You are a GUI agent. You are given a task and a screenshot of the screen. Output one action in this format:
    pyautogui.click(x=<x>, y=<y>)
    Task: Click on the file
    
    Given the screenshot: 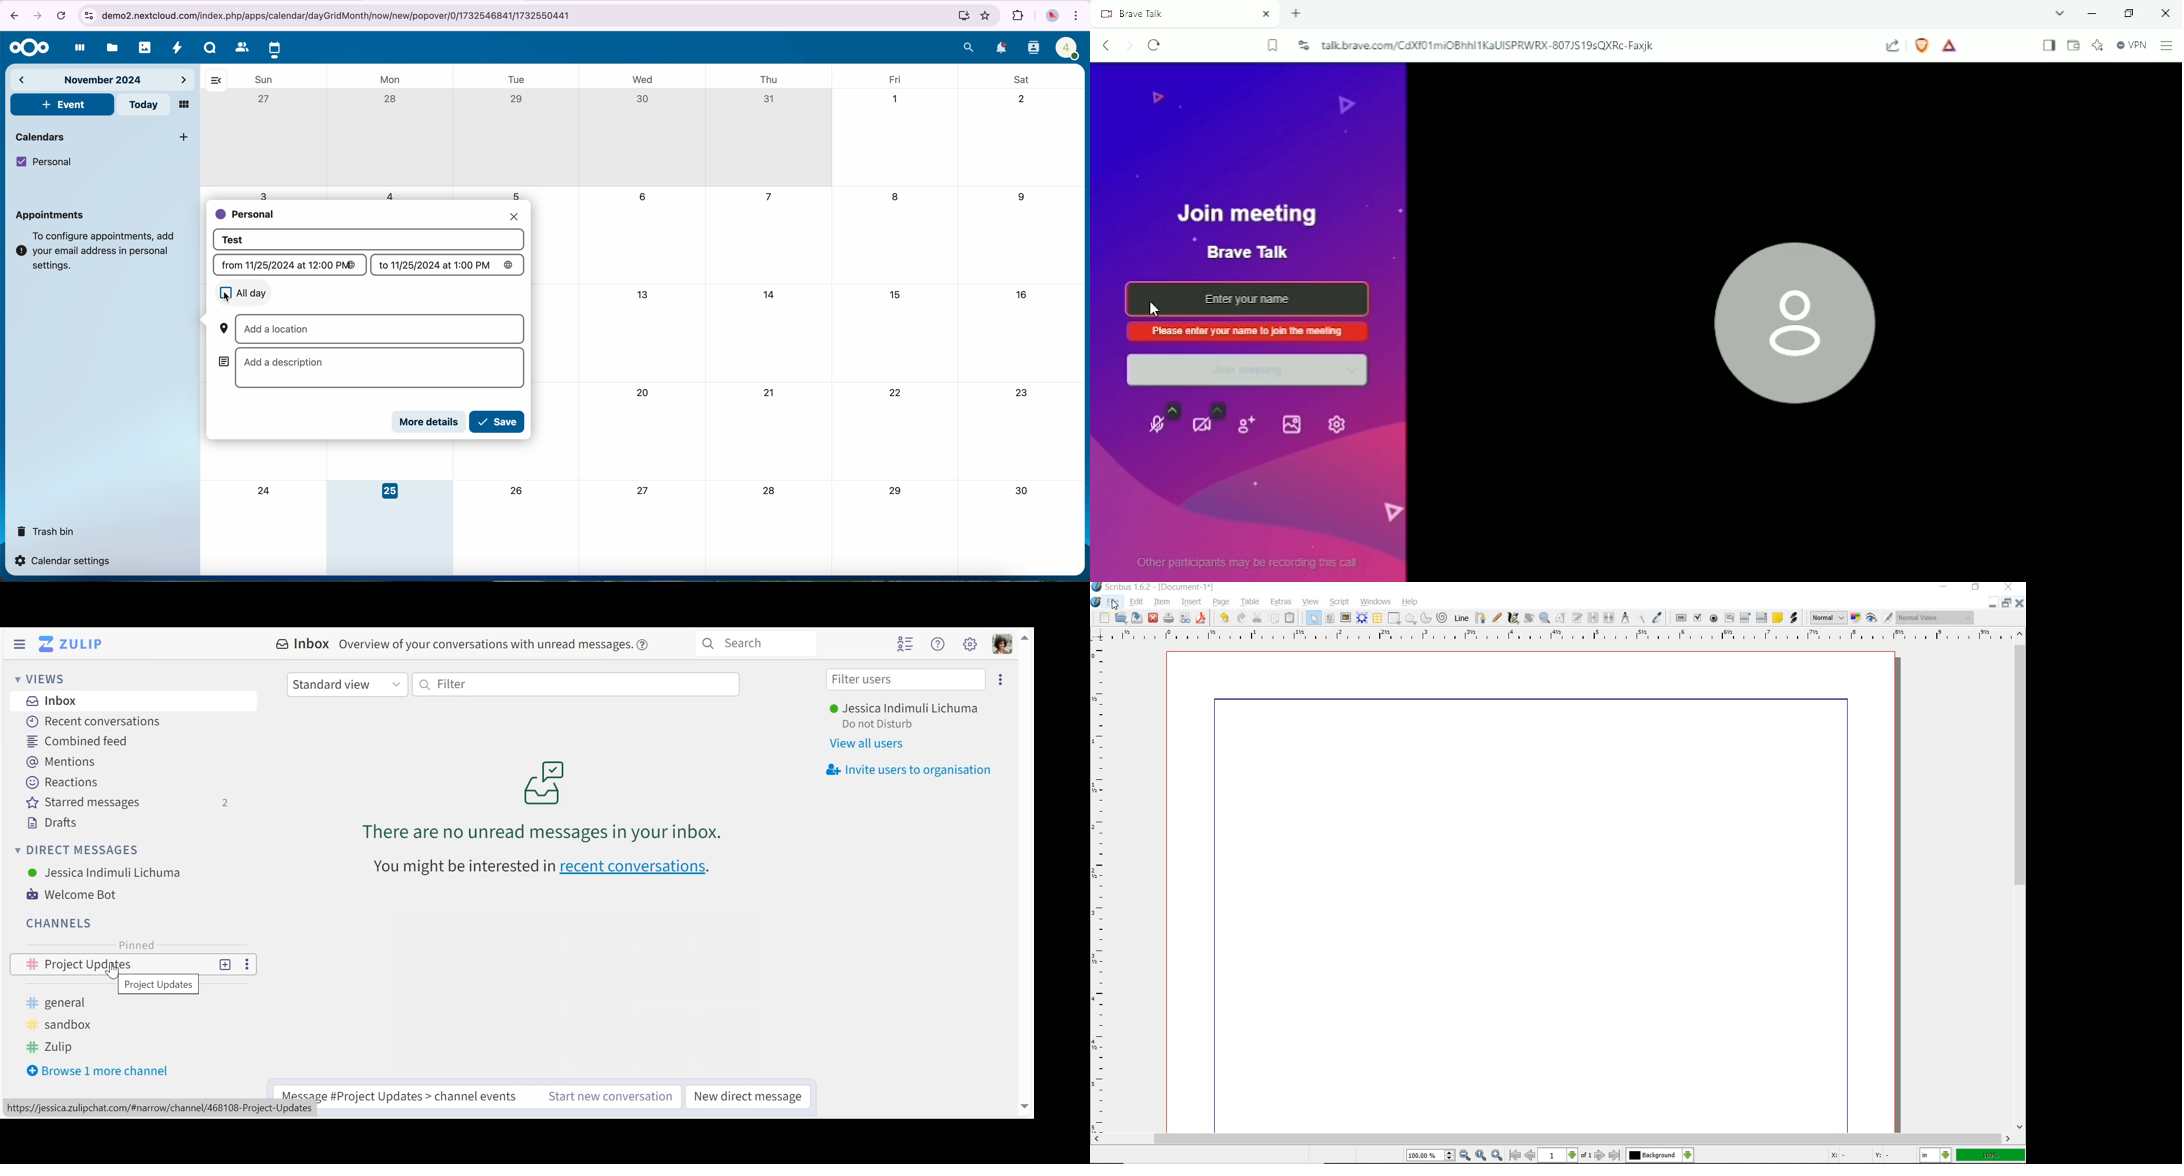 What is the action you would take?
    pyautogui.click(x=1113, y=601)
    